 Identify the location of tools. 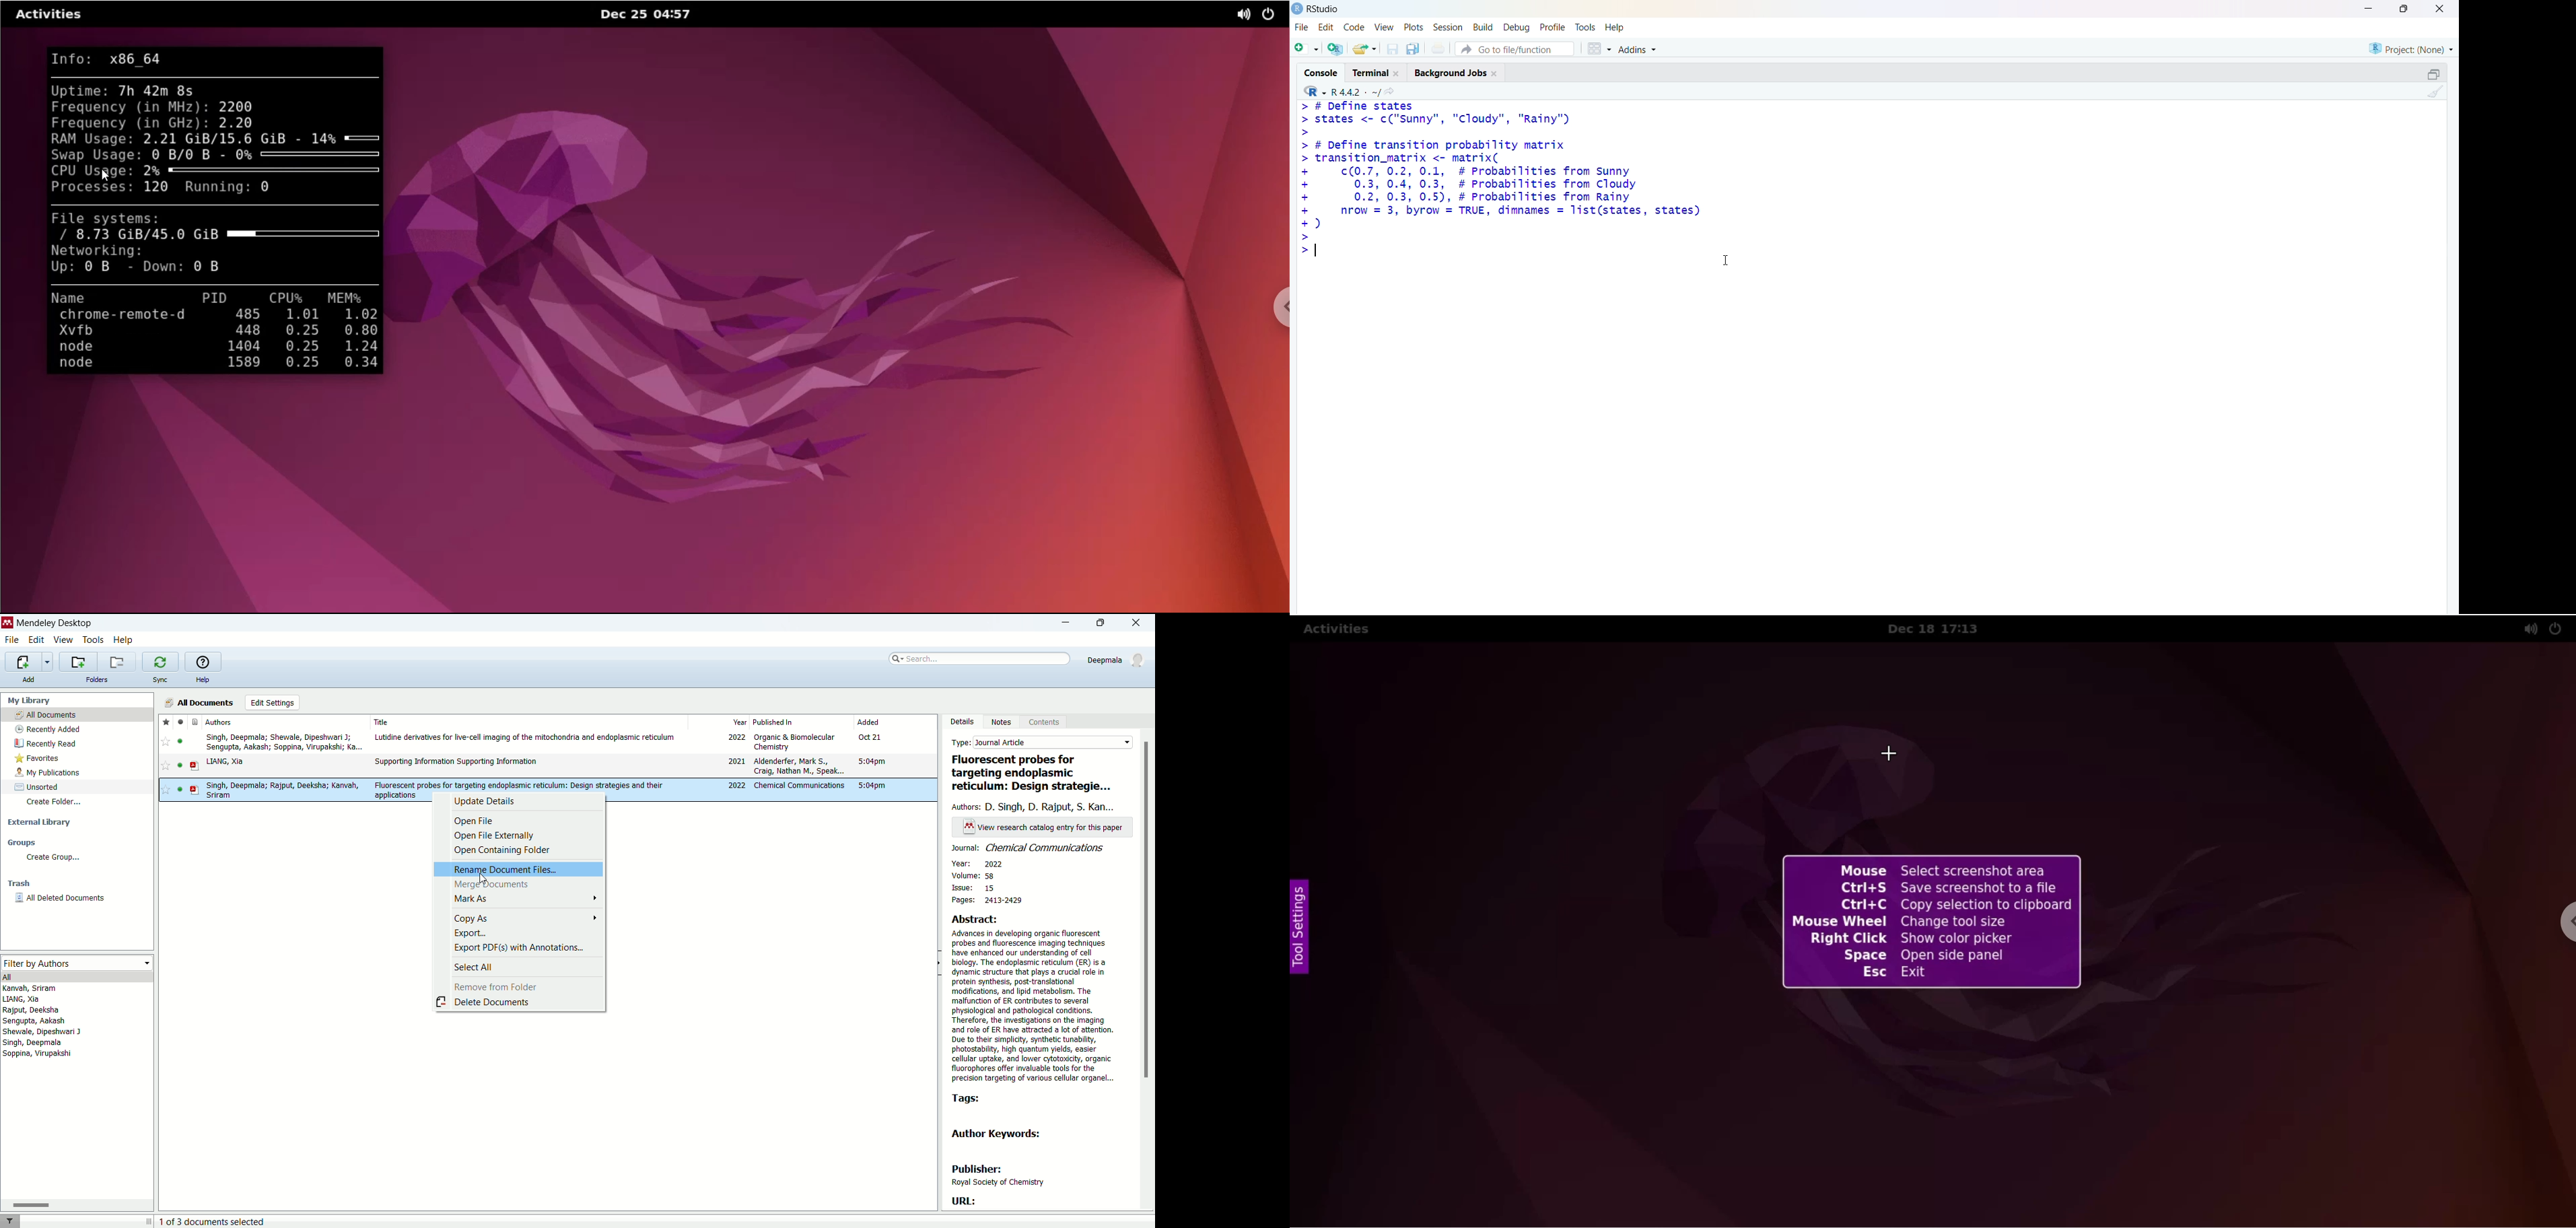
(1586, 26).